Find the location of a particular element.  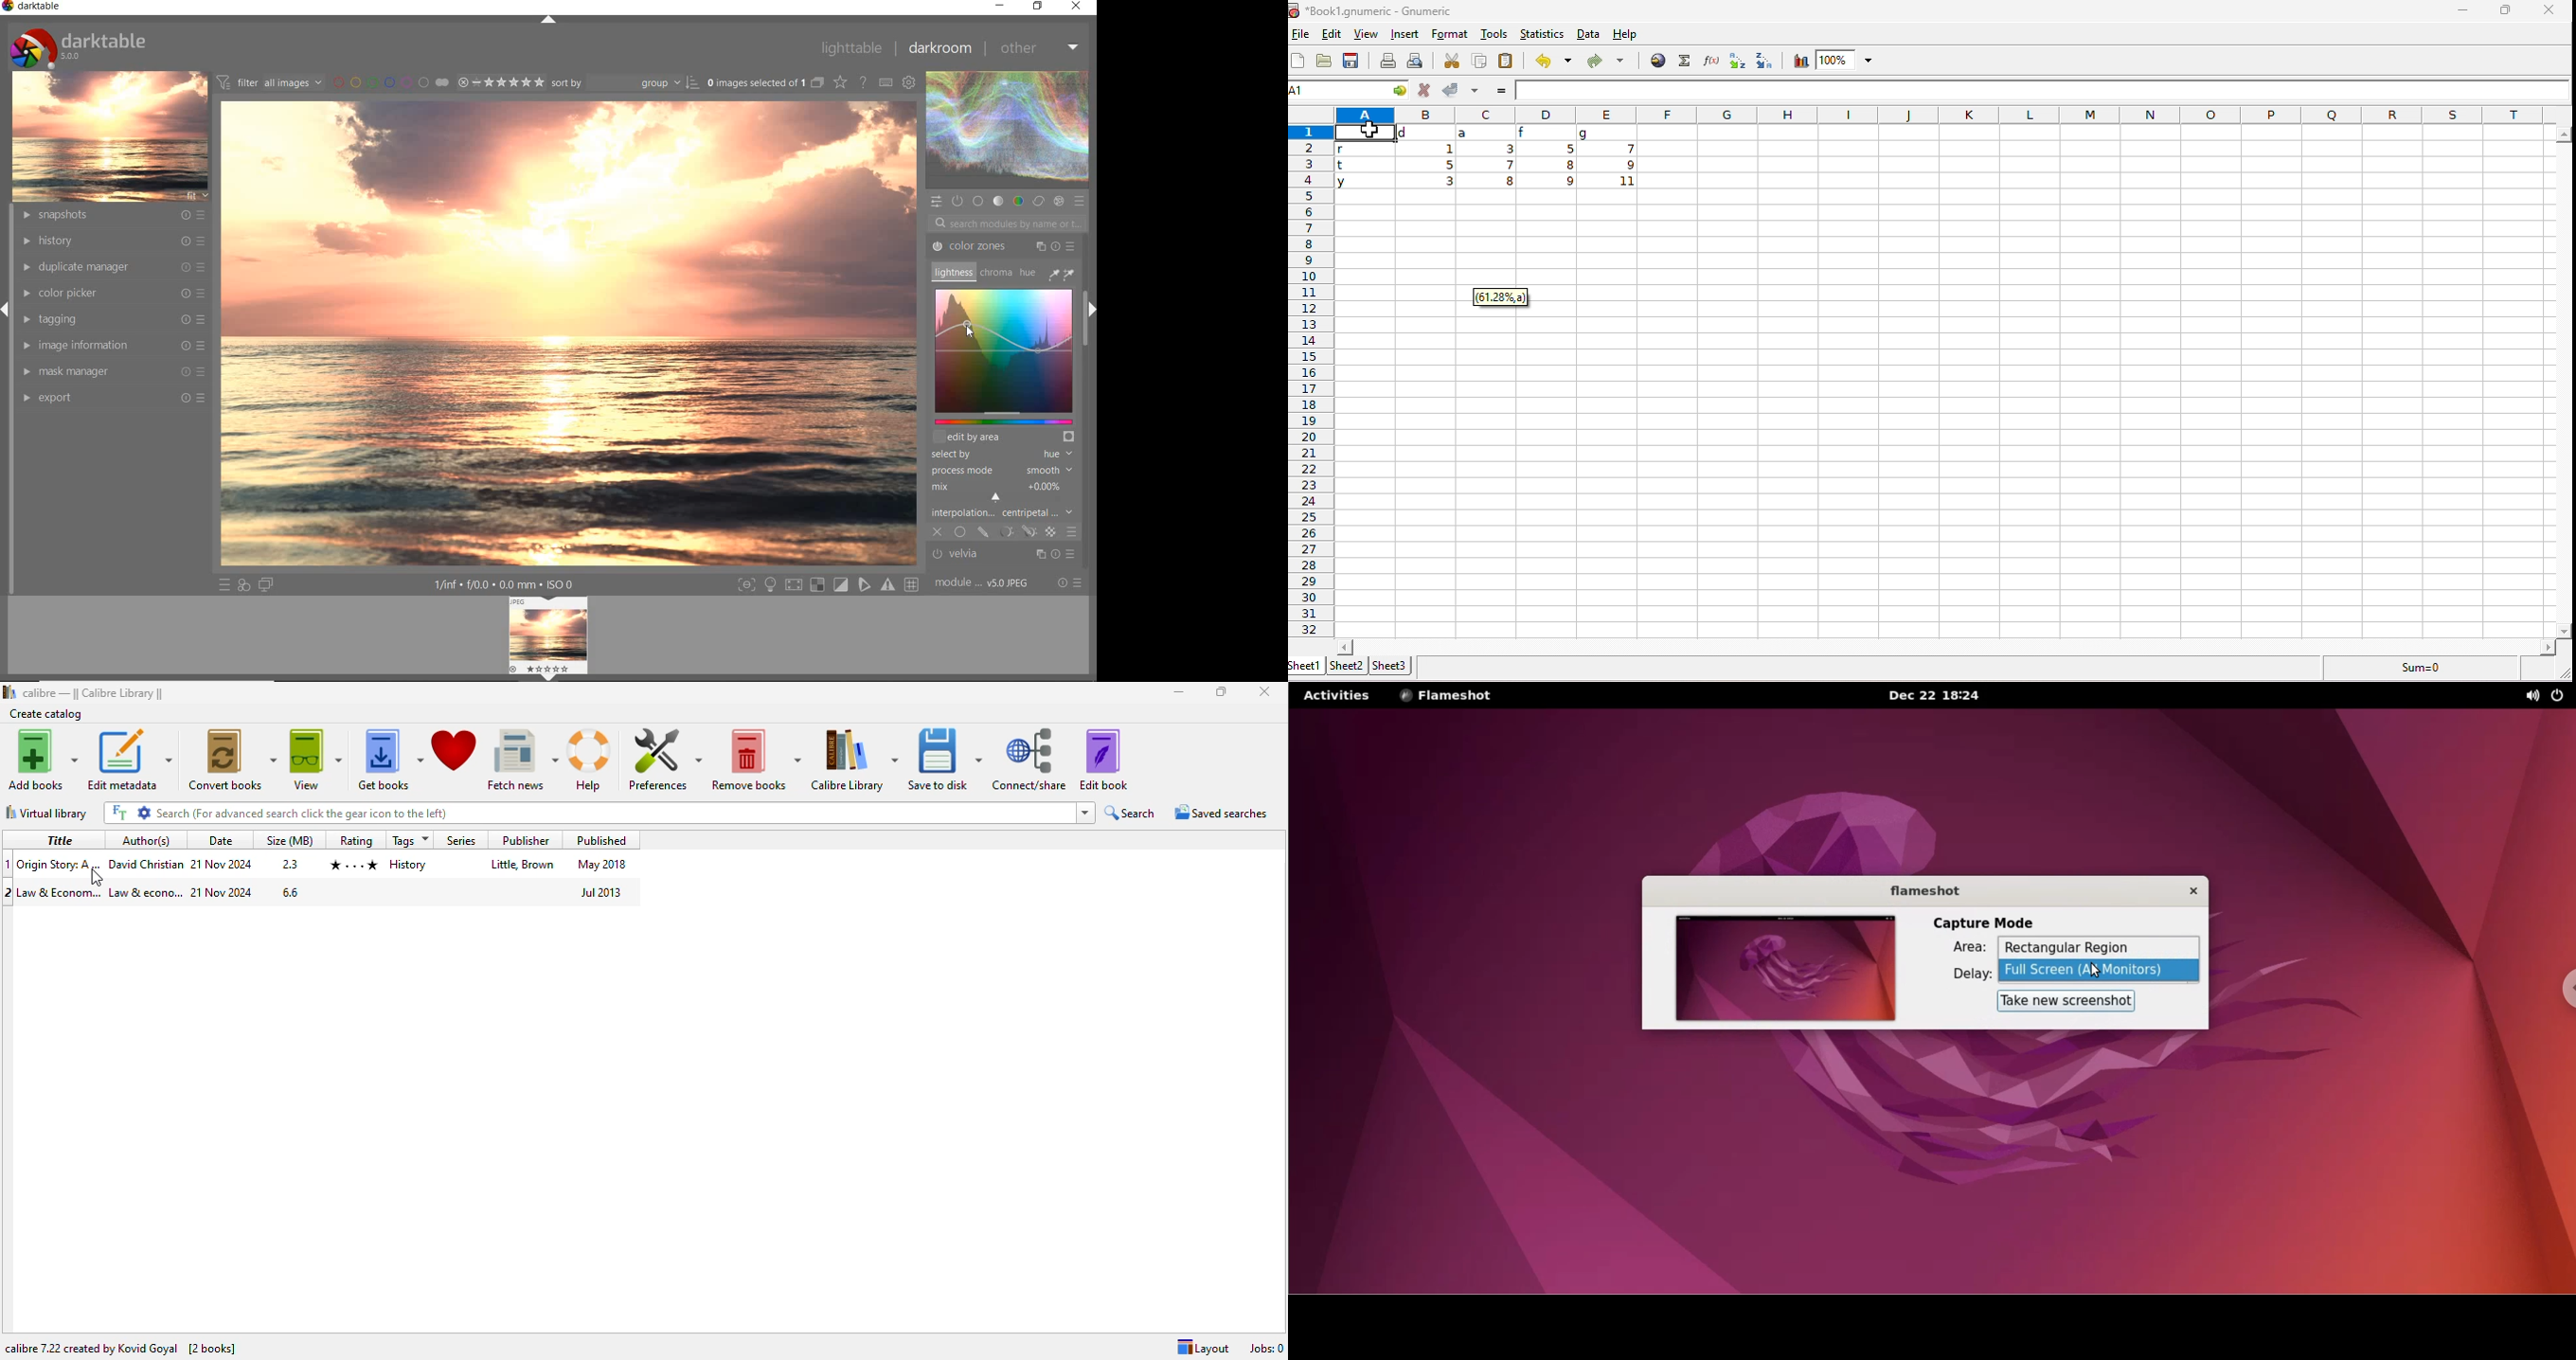

MASK MANAGER is located at coordinates (112, 371).